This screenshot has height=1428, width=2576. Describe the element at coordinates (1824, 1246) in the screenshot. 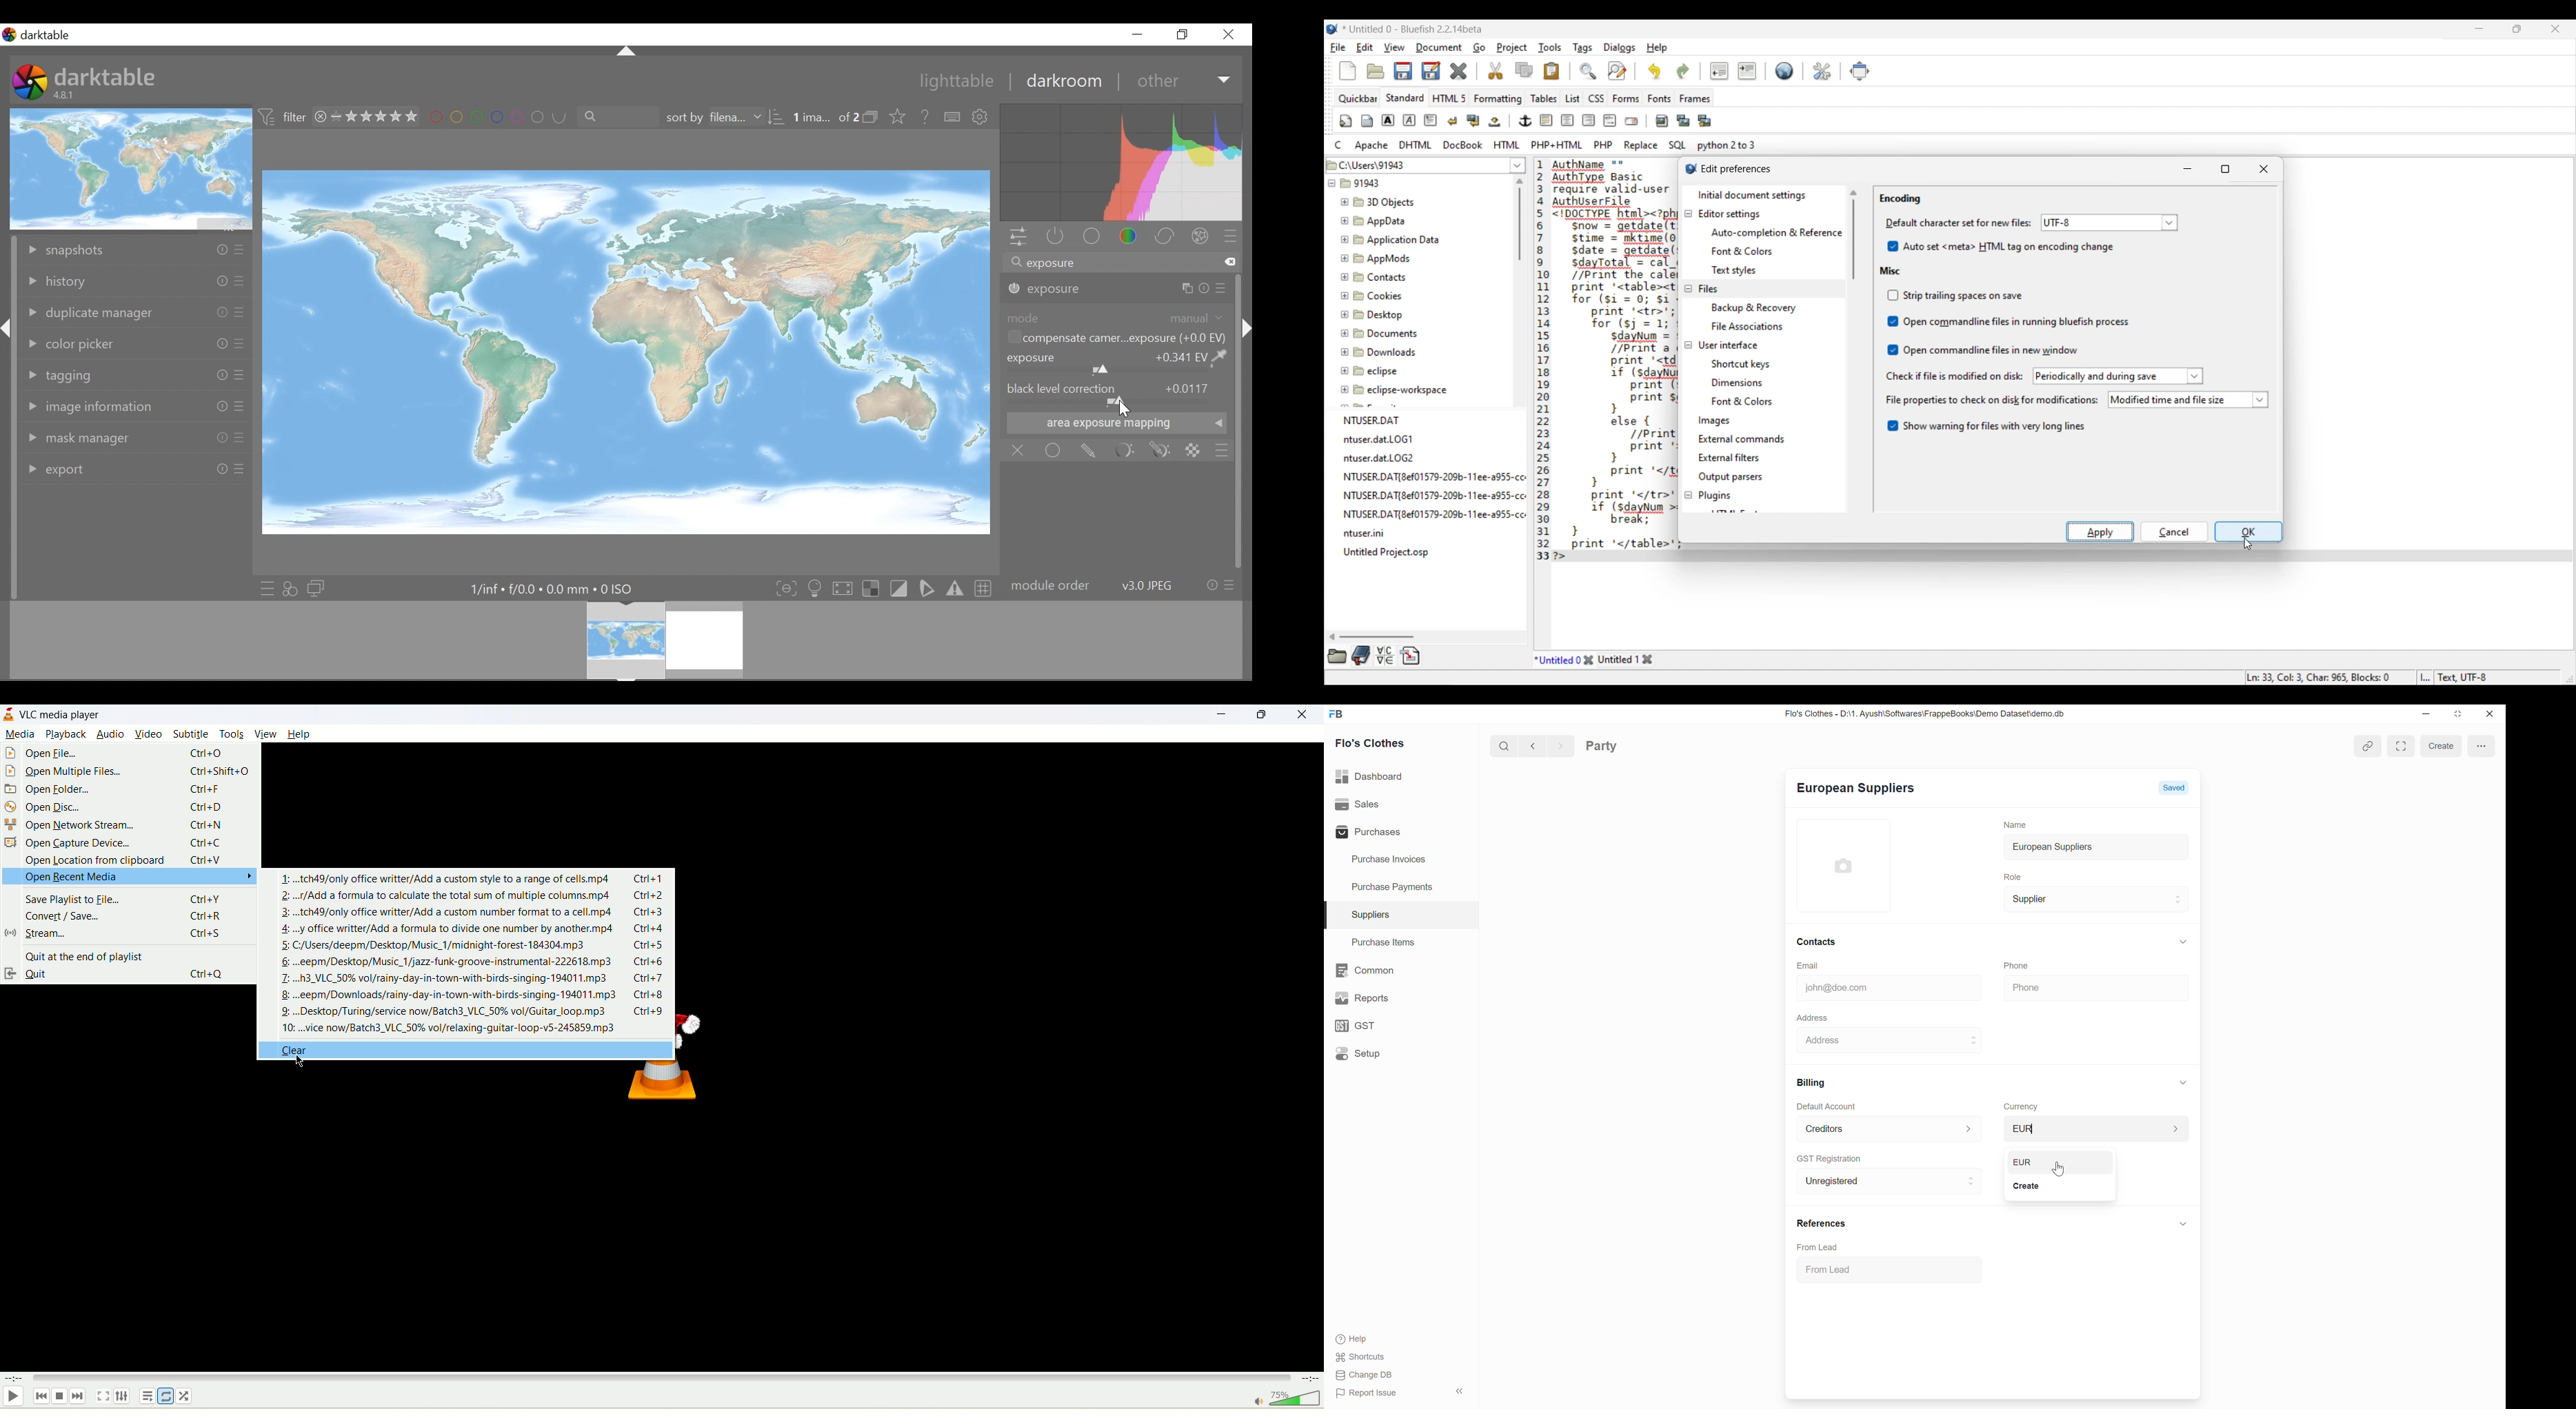

I see `From Lead` at that location.